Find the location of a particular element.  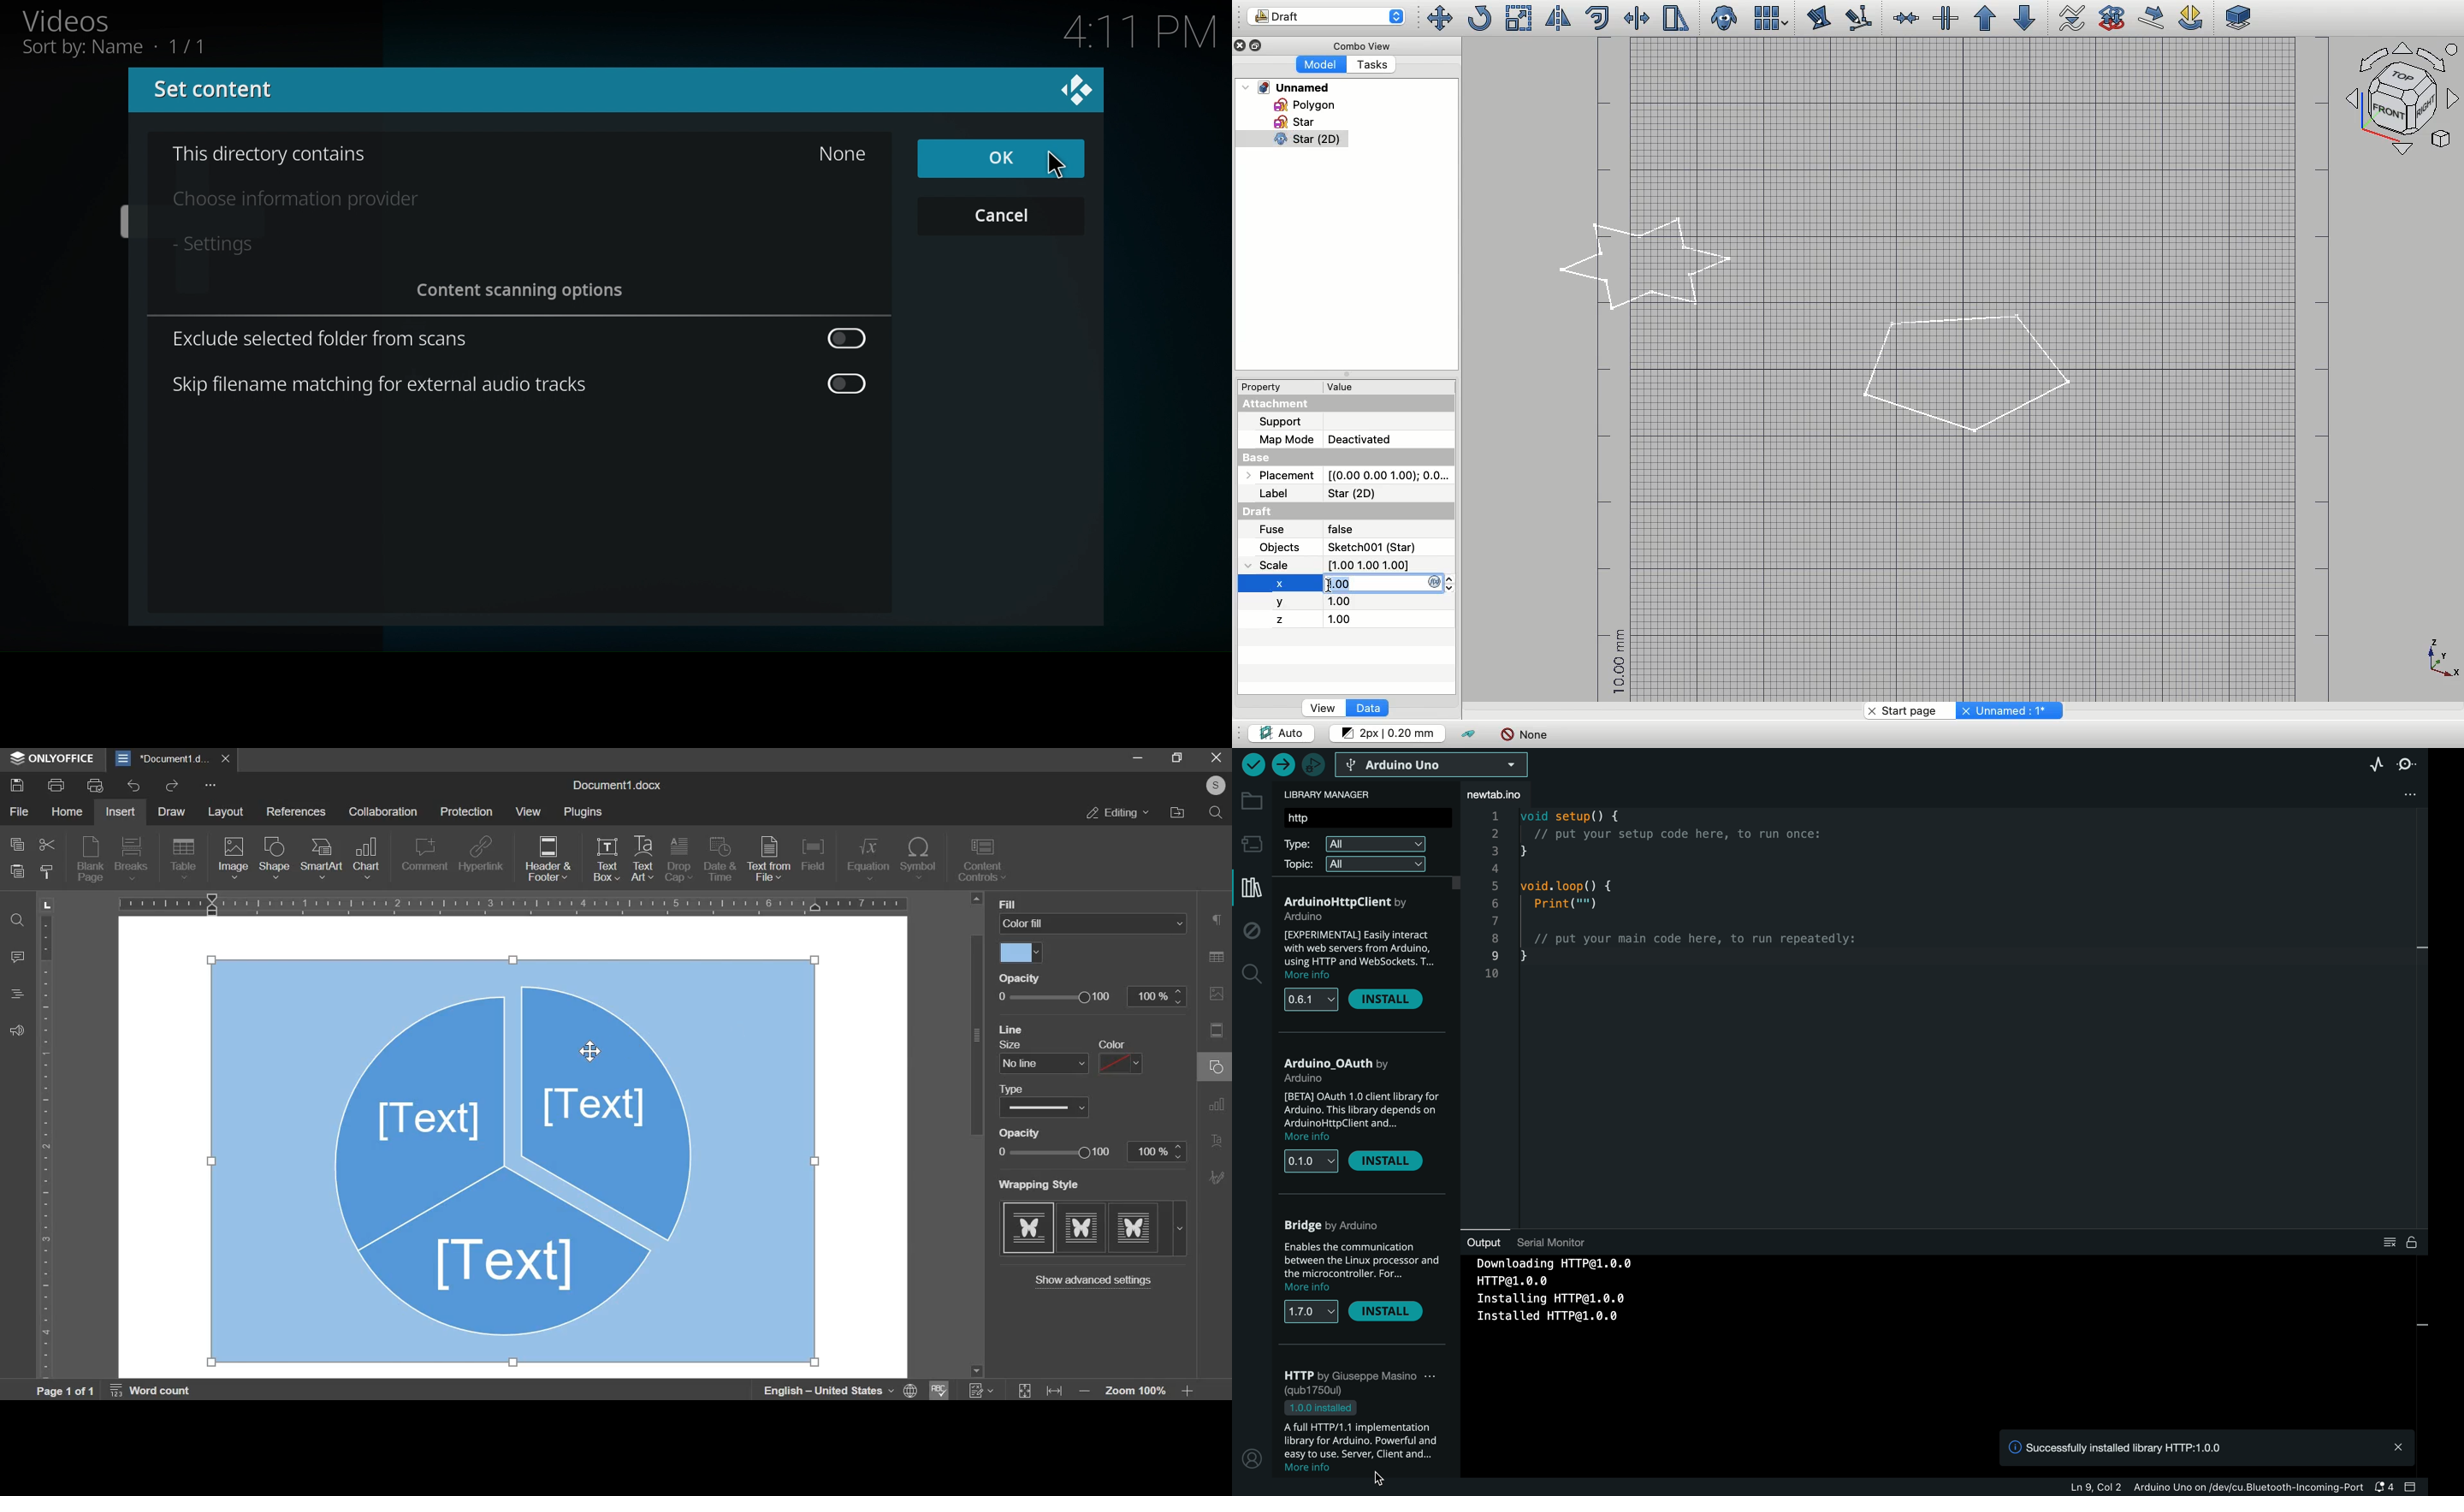

table is located at coordinates (184, 860).